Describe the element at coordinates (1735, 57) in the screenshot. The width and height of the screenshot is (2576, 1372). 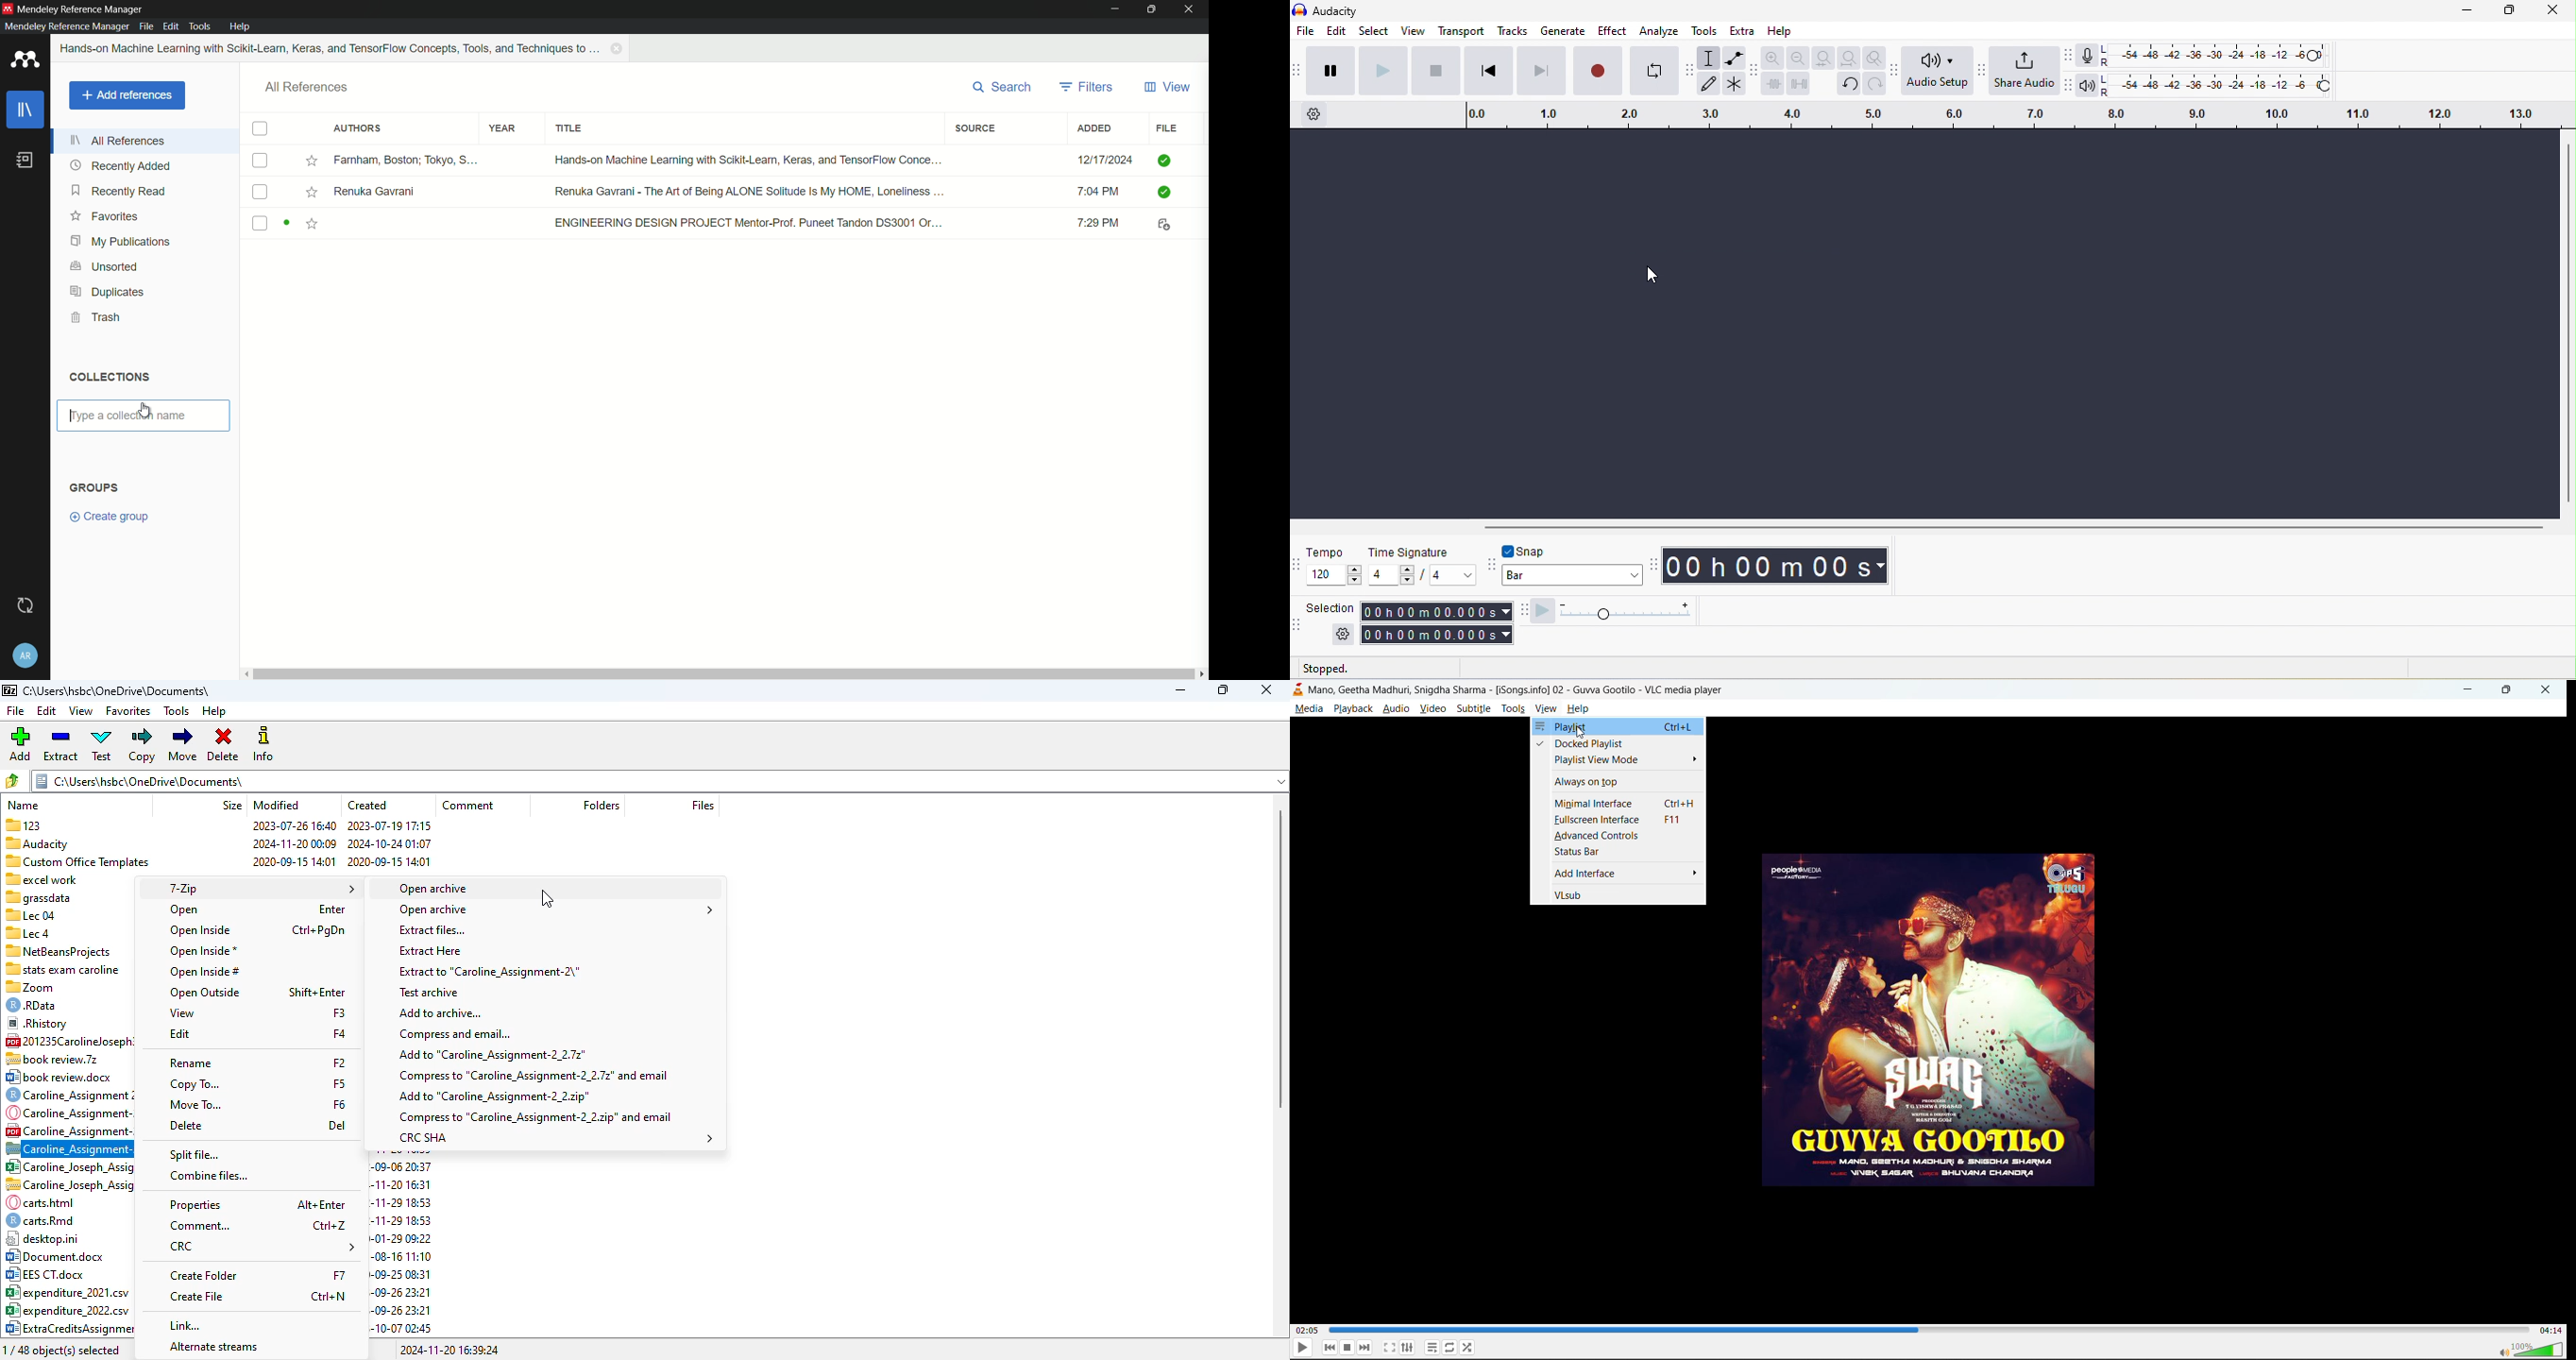
I see `envelop tool` at that location.